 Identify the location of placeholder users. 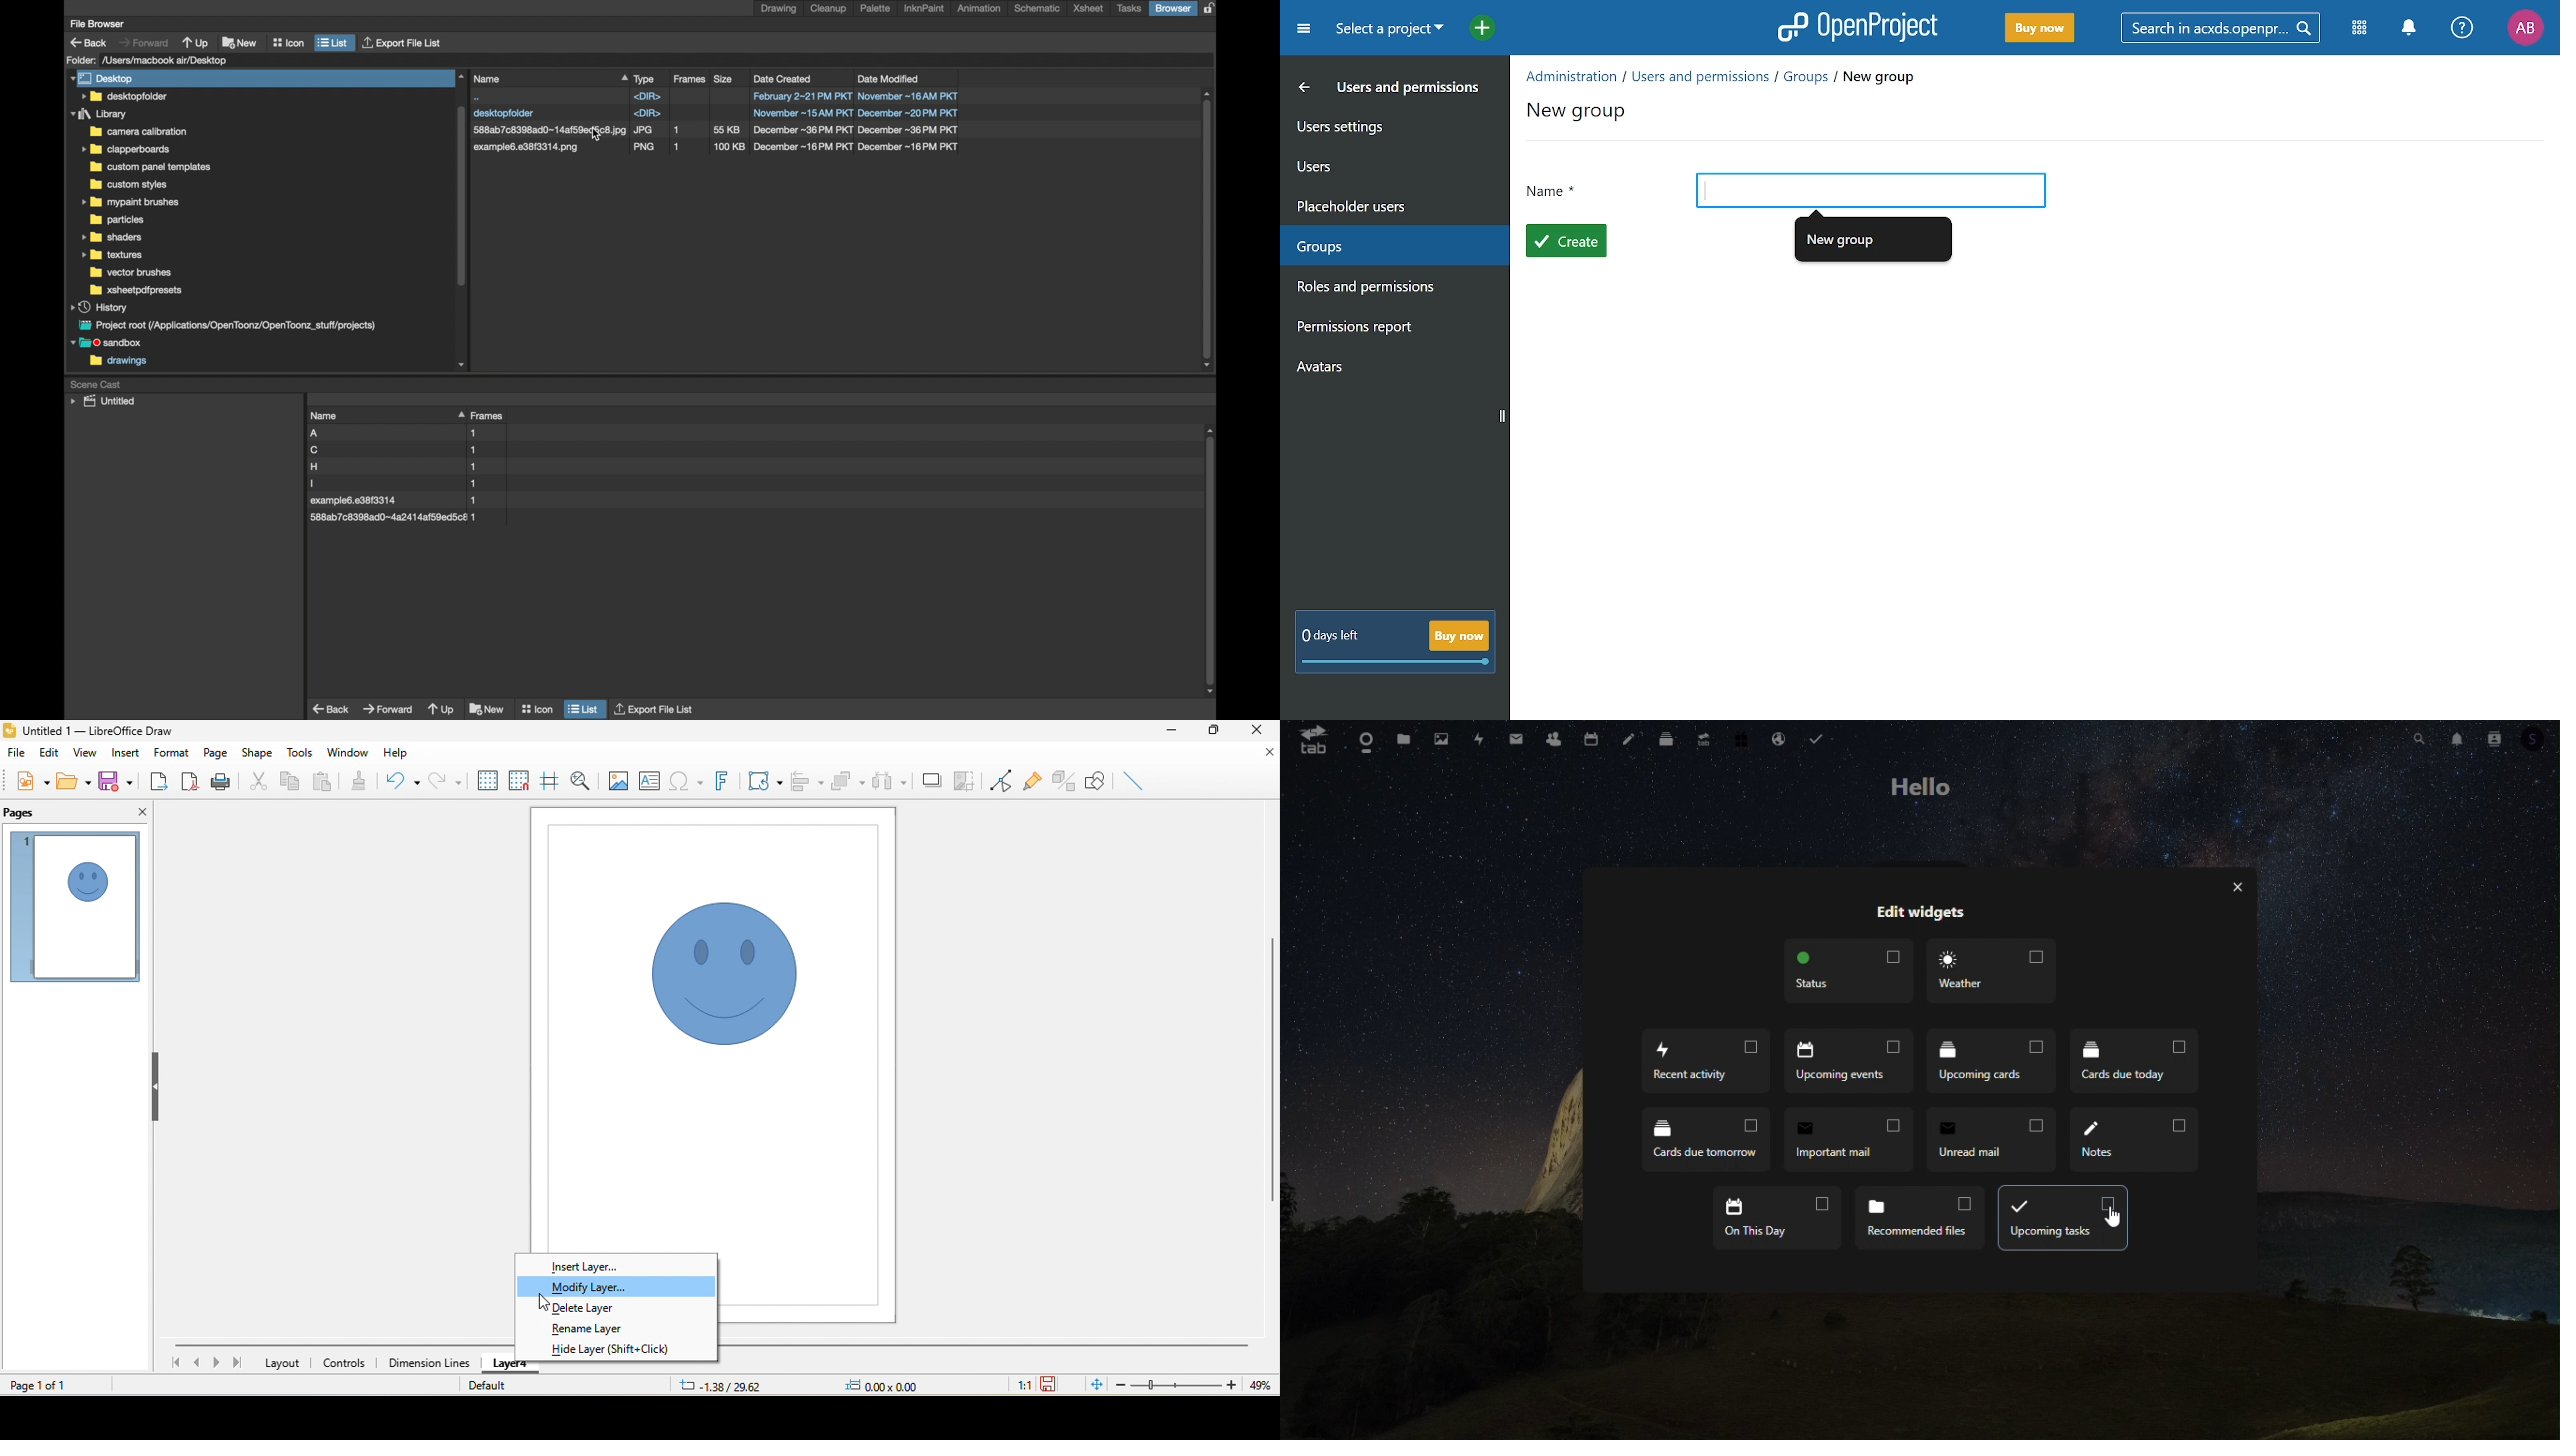
(1382, 205).